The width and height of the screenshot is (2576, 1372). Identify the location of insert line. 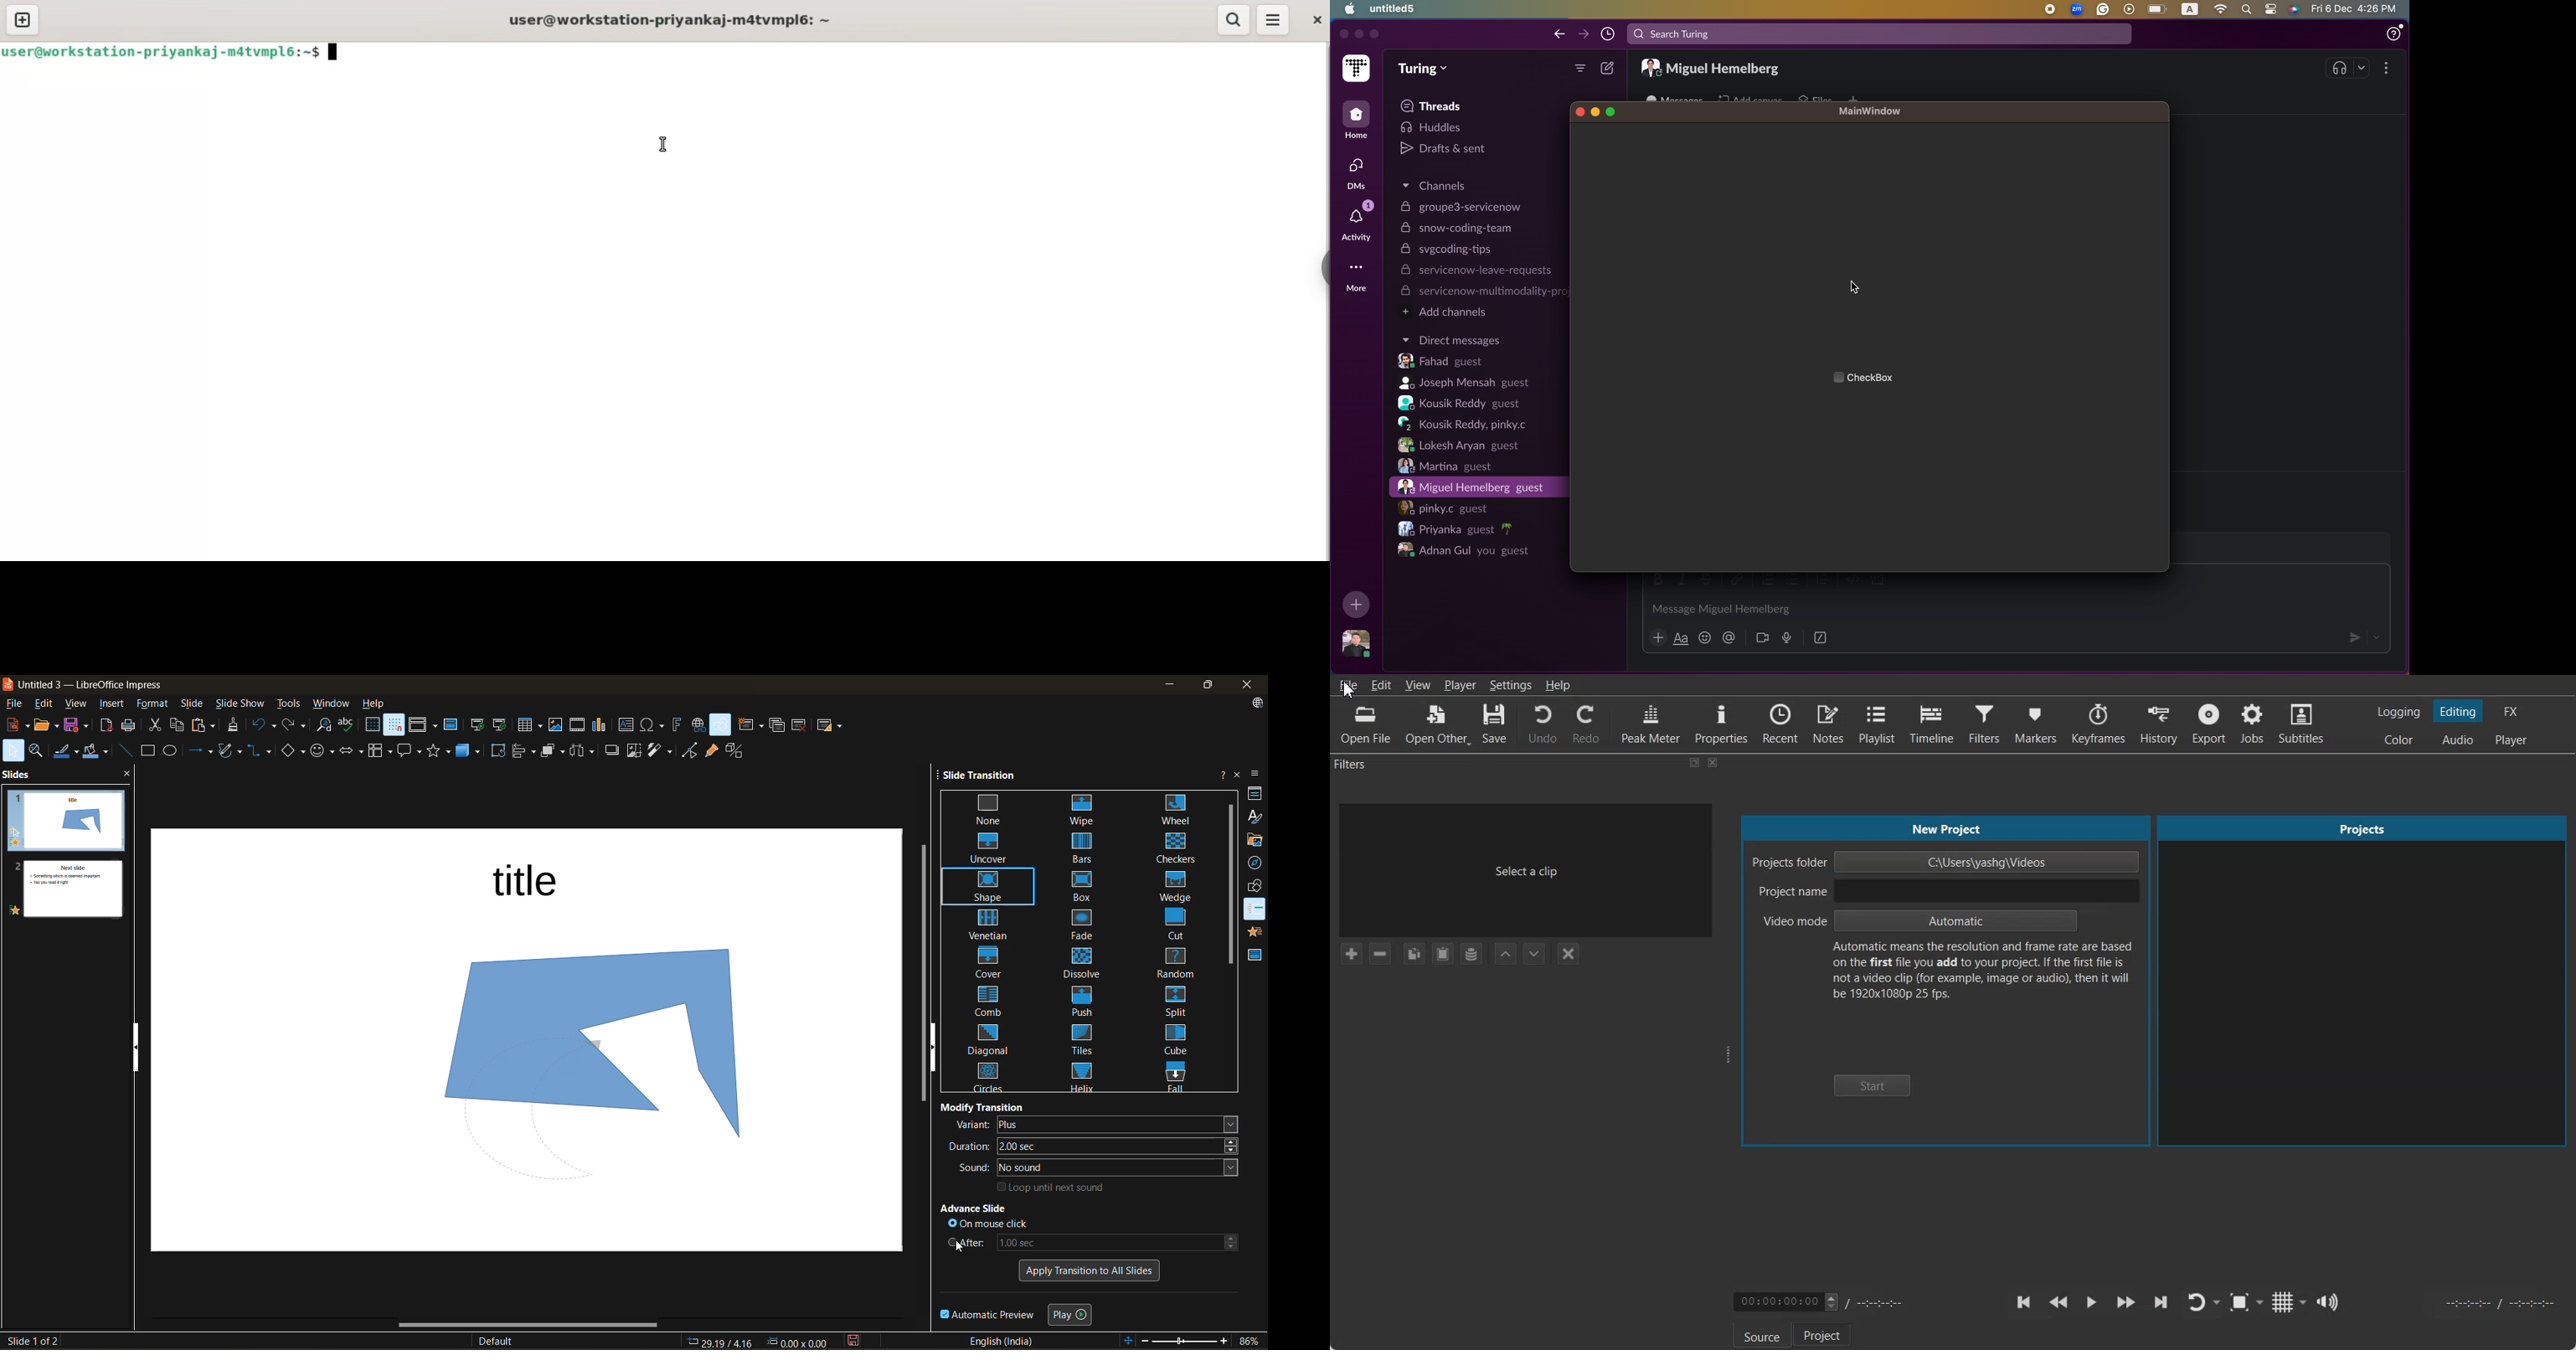
(125, 750).